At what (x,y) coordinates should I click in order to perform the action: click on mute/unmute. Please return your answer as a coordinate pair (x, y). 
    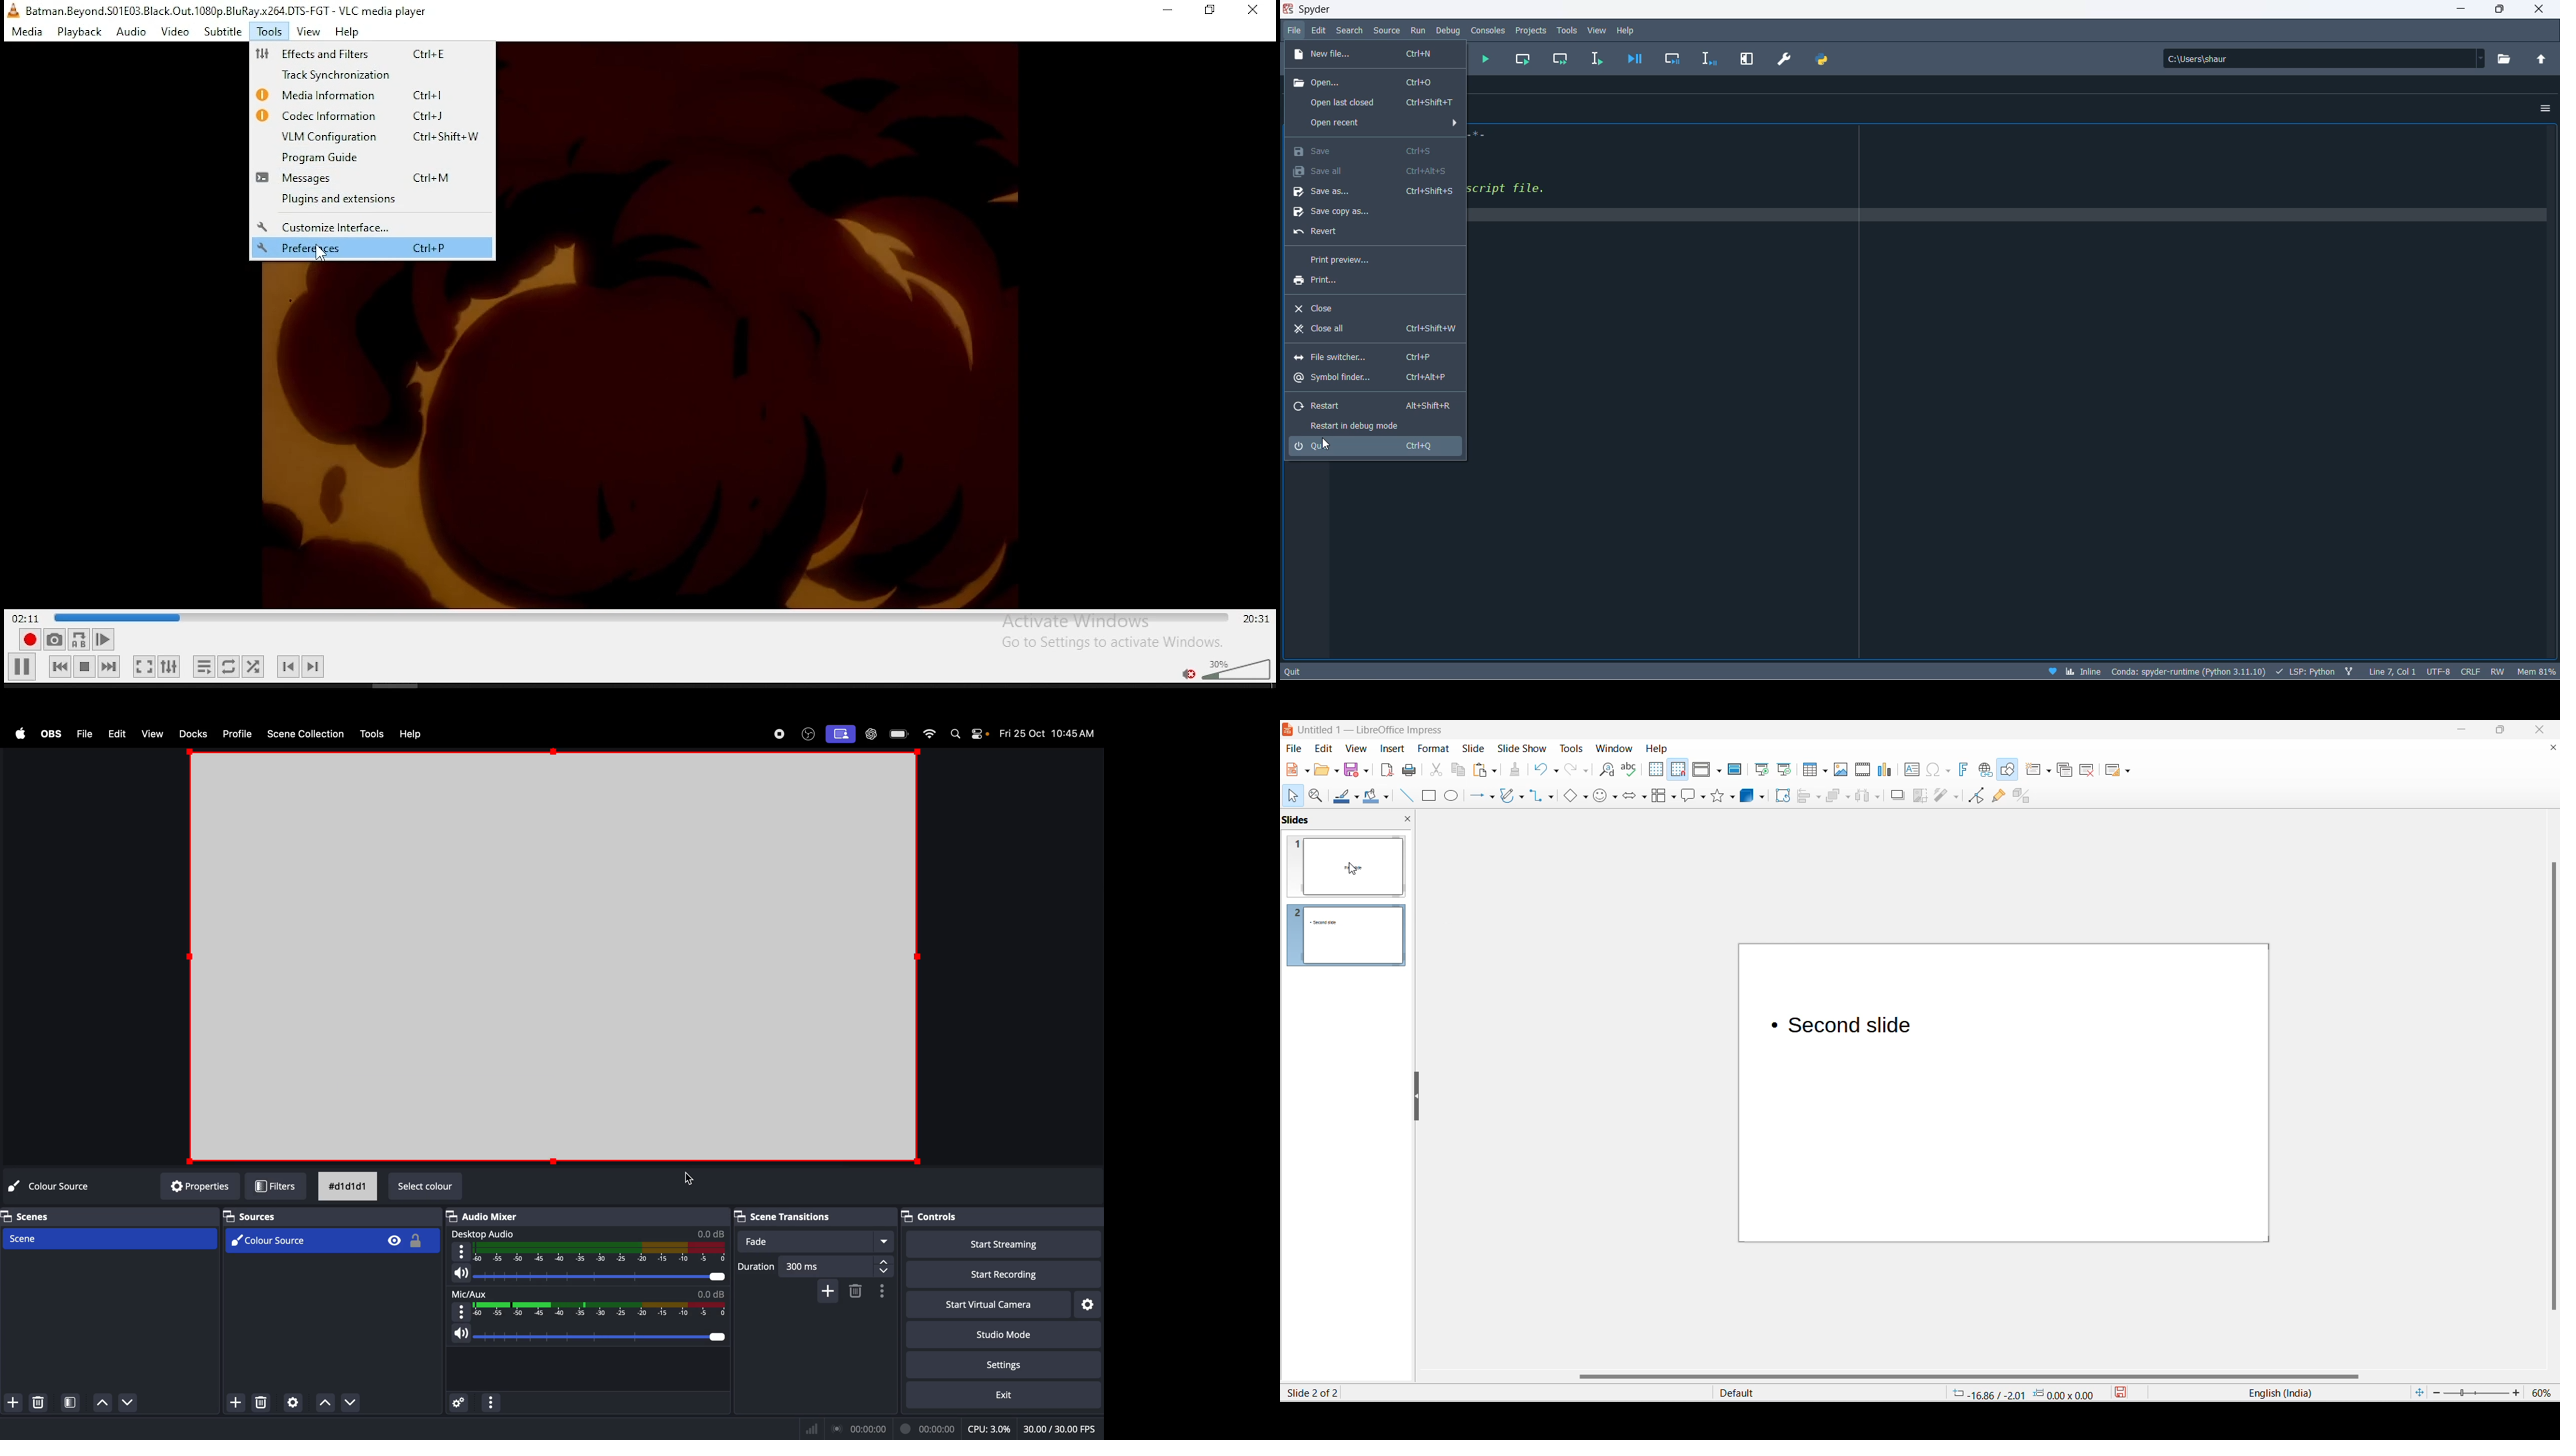
    Looking at the image, I should click on (1190, 674).